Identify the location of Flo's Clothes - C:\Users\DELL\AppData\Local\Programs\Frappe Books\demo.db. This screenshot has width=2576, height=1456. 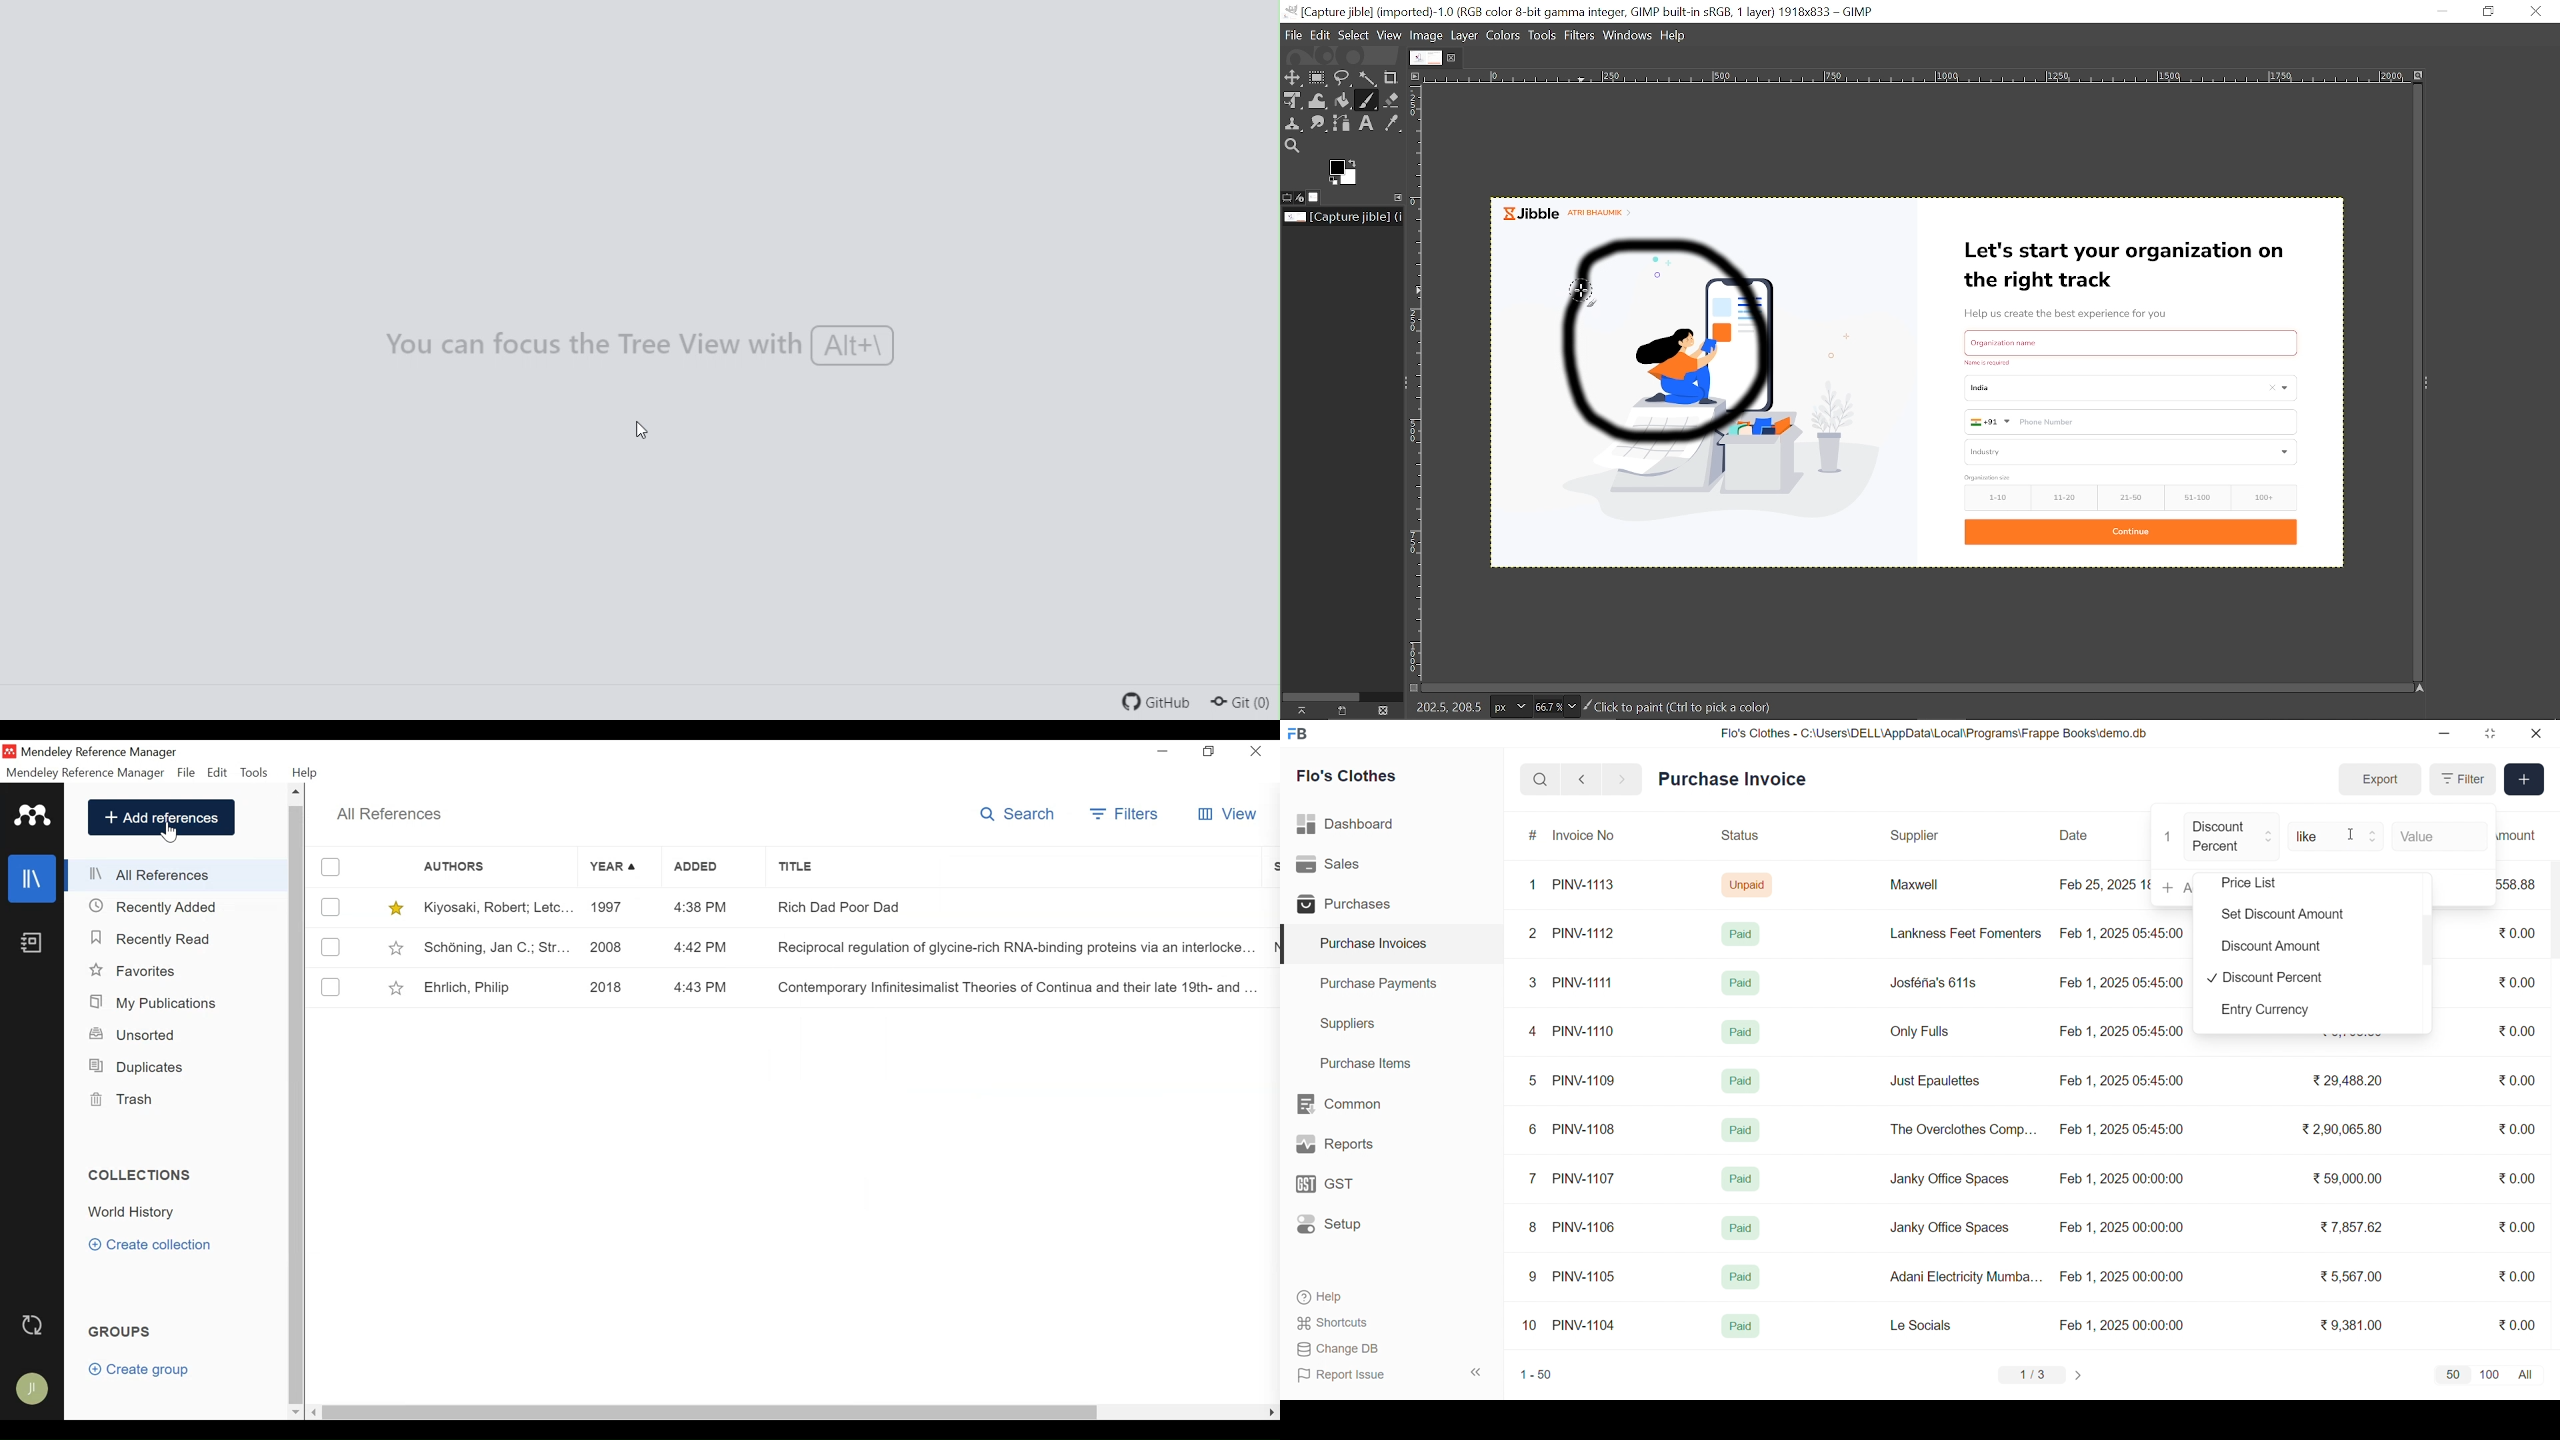
(1935, 733).